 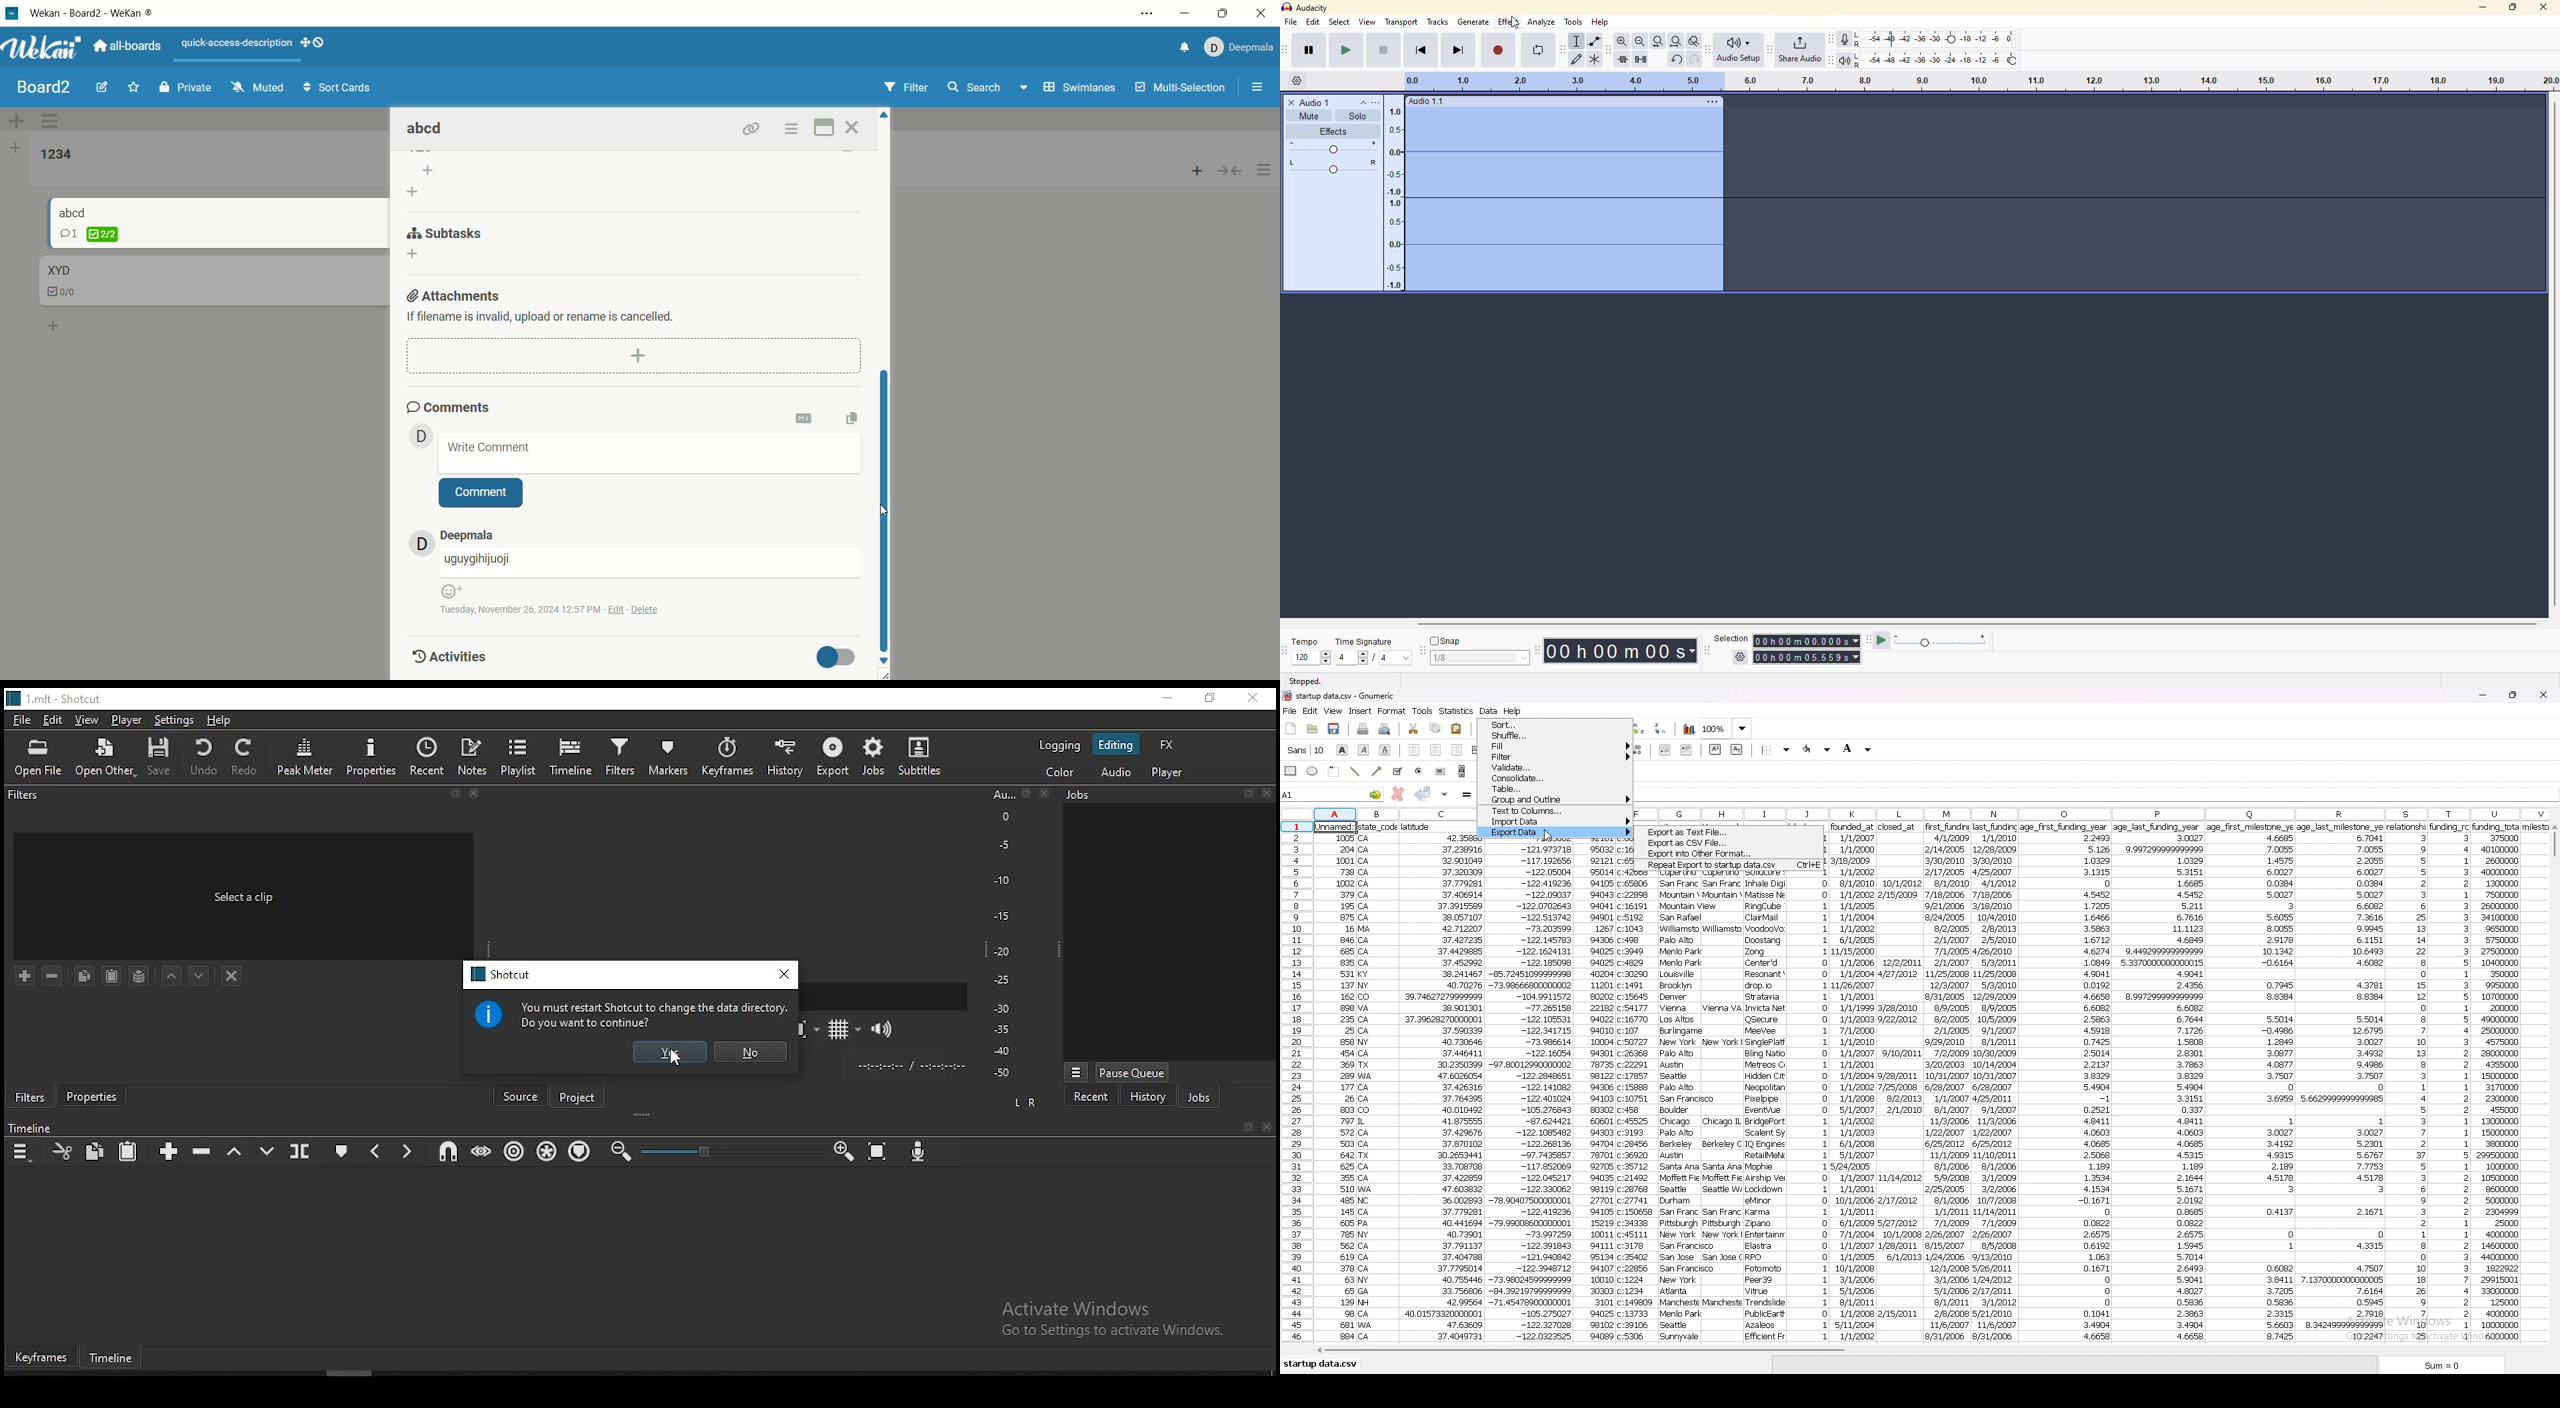 What do you see at coordinates (51, 975) in the screenshot?
I see `remove selected filter` at bounding box center [51, 975].